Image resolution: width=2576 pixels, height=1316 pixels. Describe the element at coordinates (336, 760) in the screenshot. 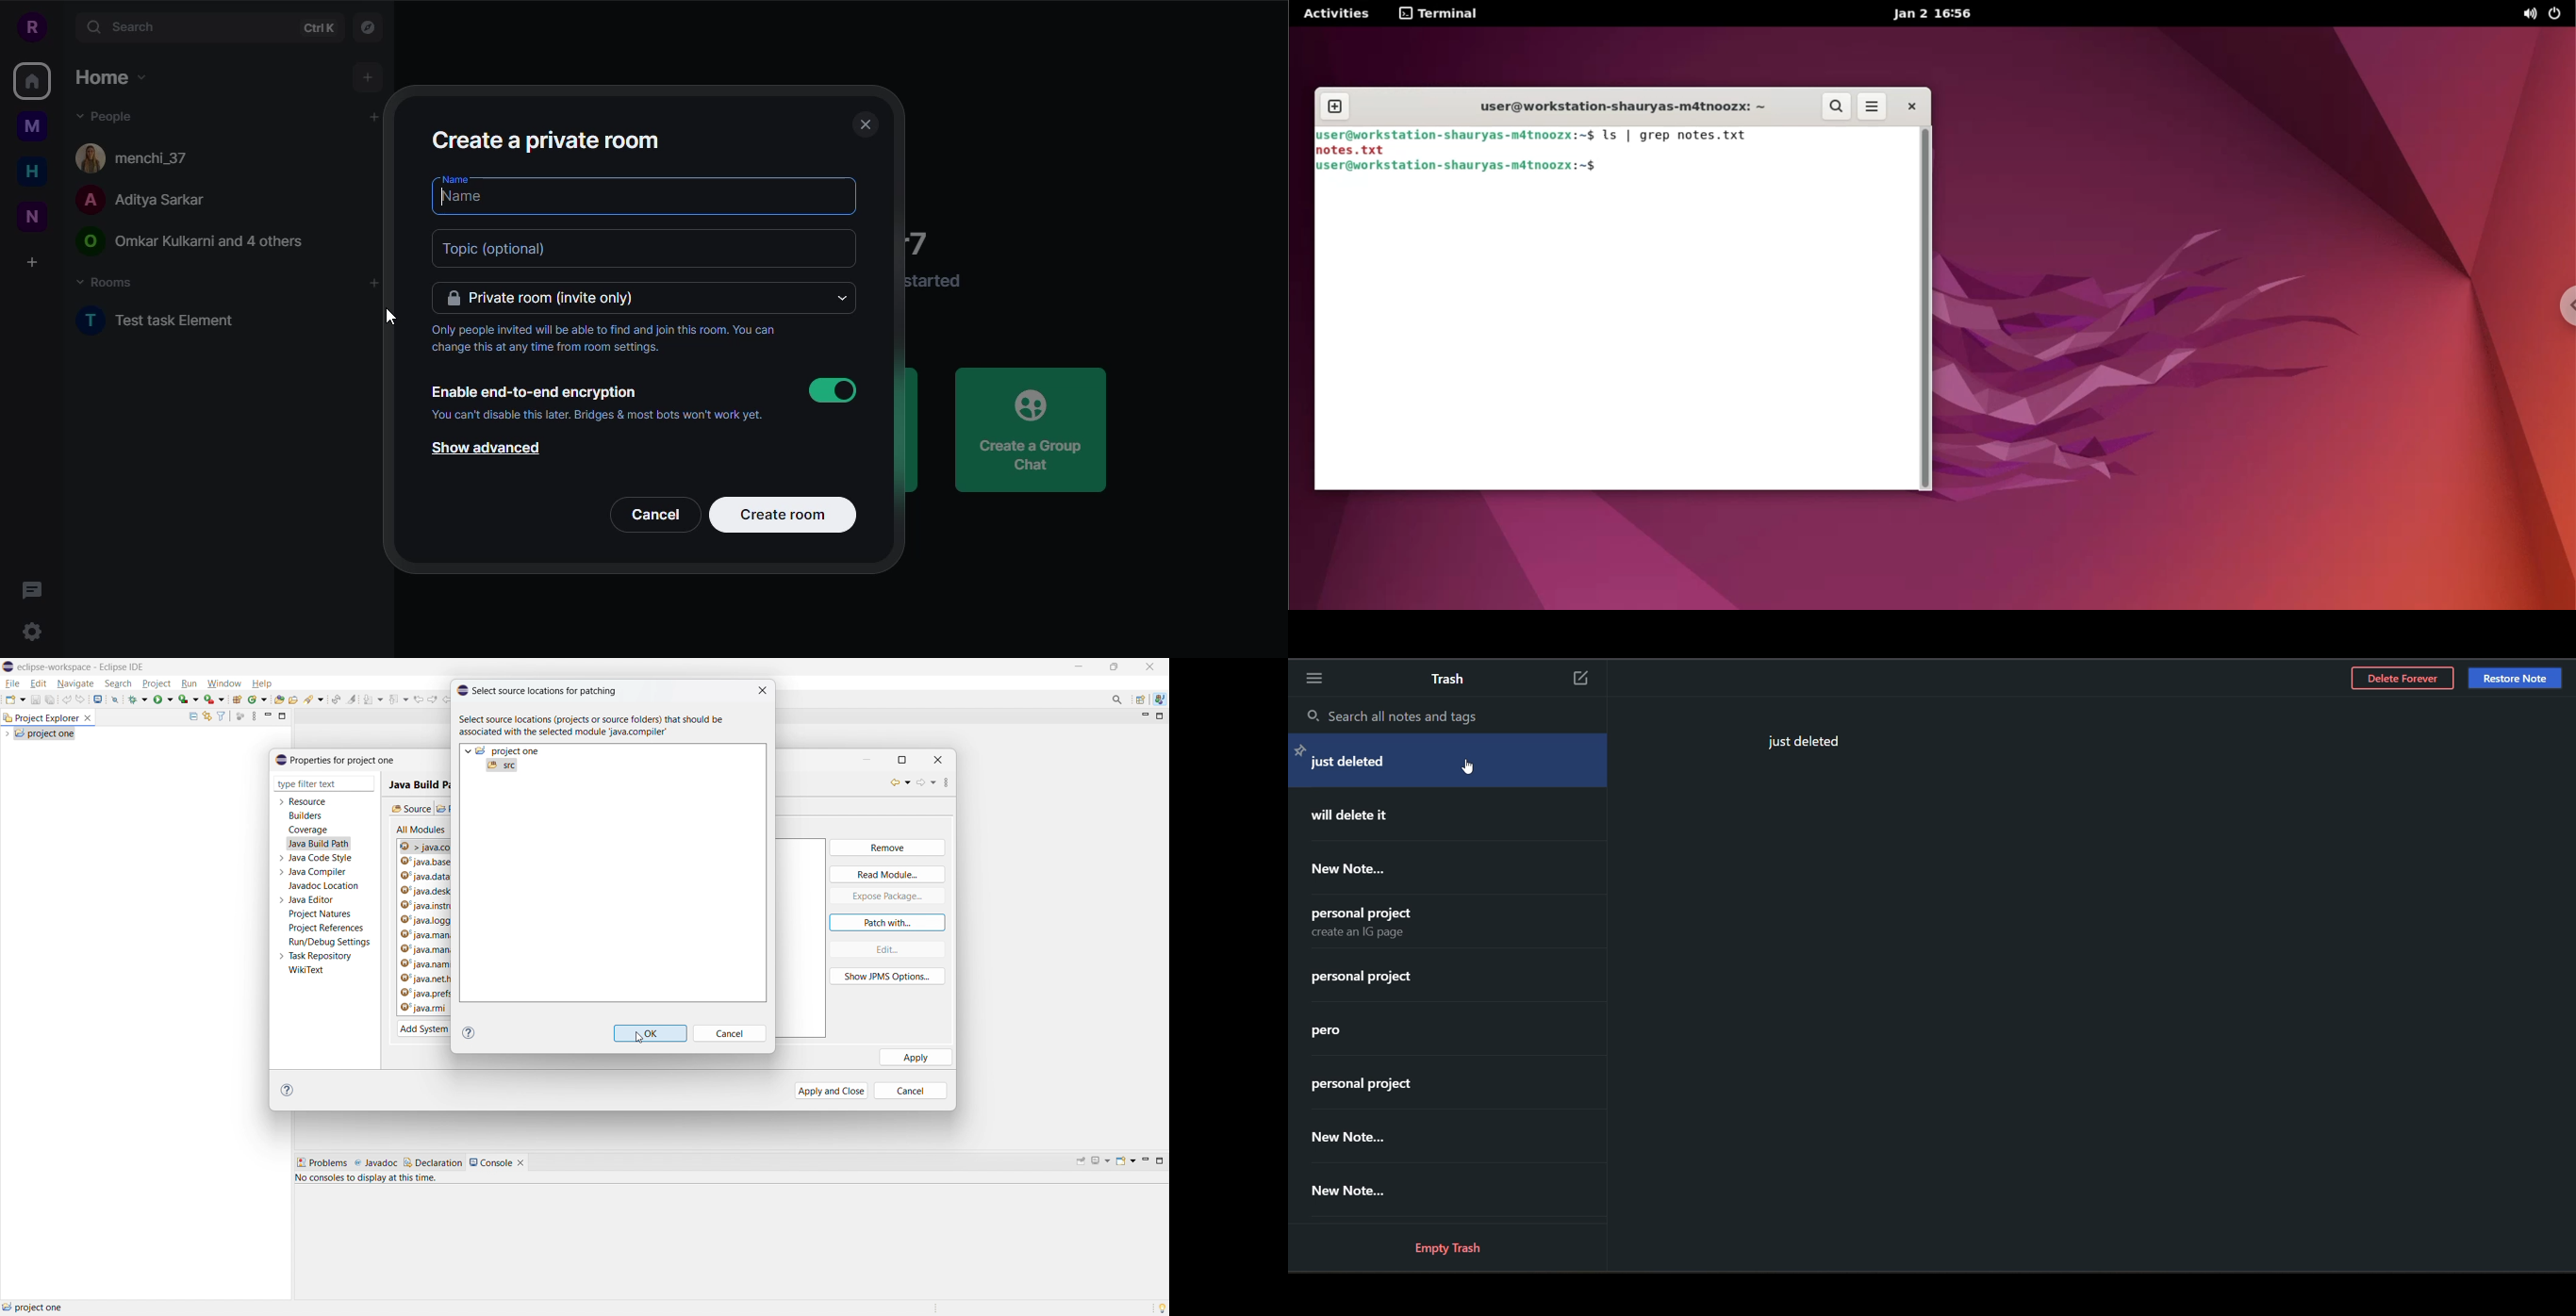

I see `properties for project one` at that location.